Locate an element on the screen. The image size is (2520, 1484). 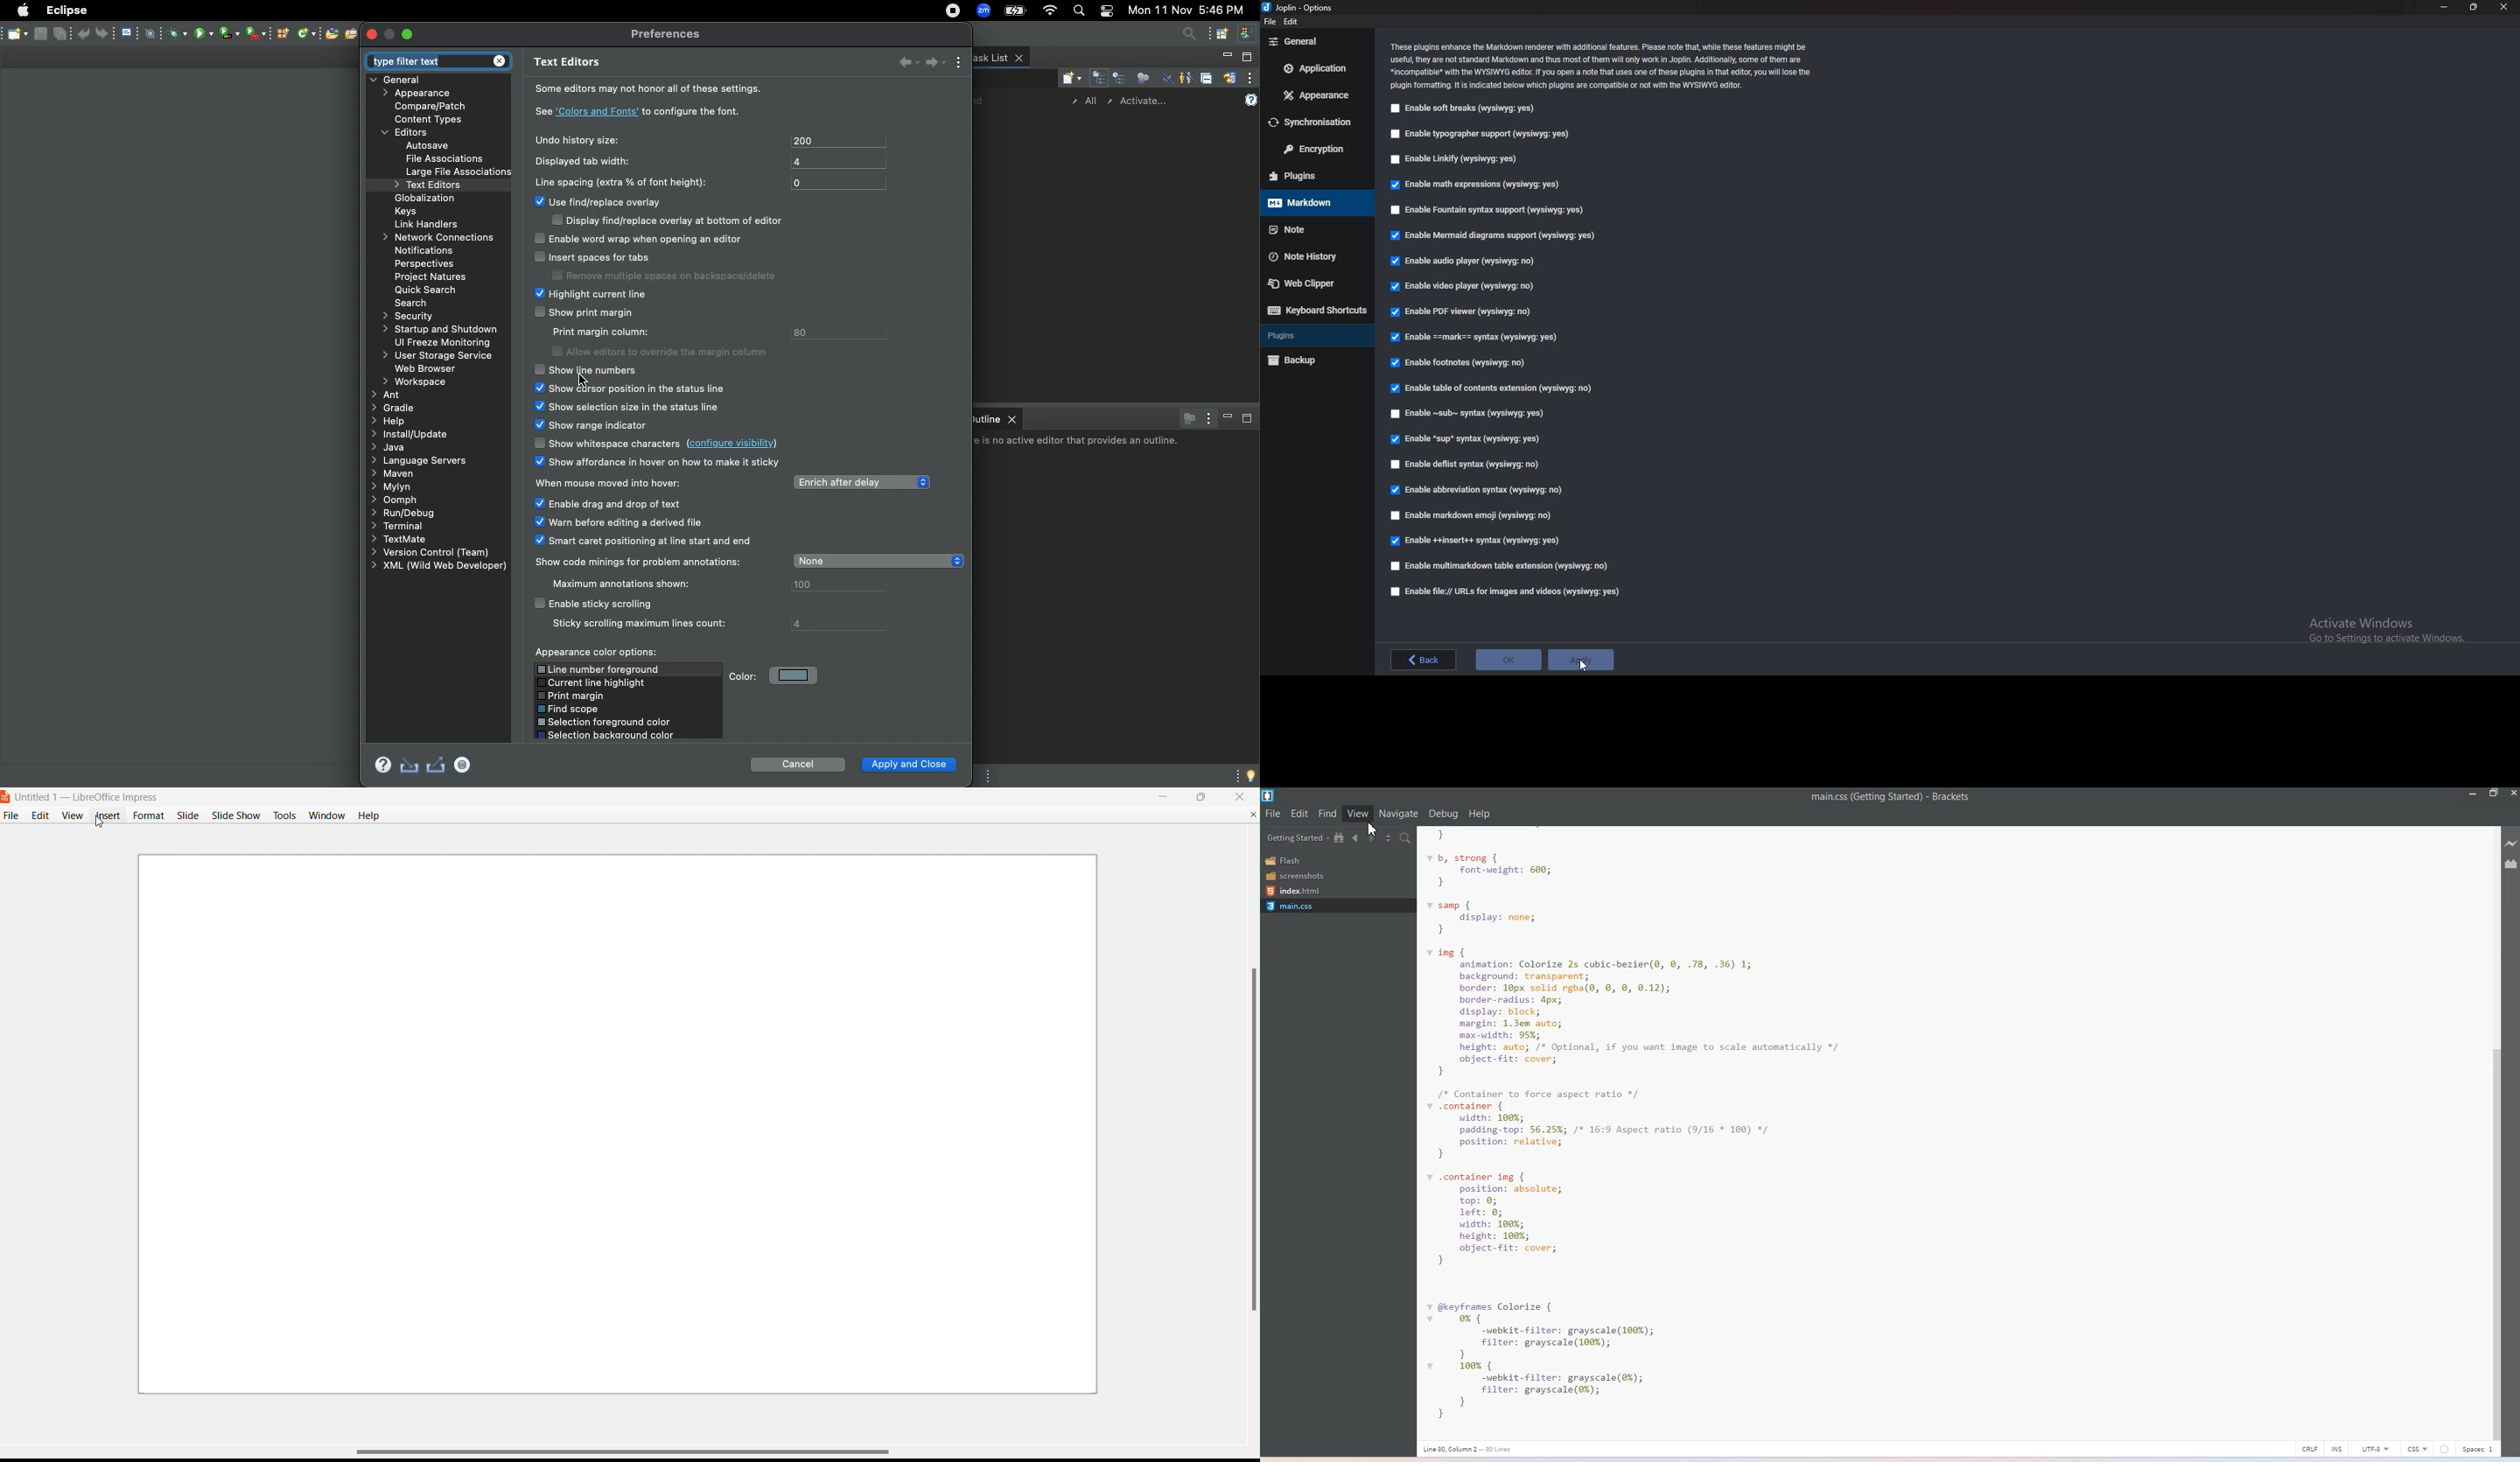
maximize is located at coordinates (1200, 797).